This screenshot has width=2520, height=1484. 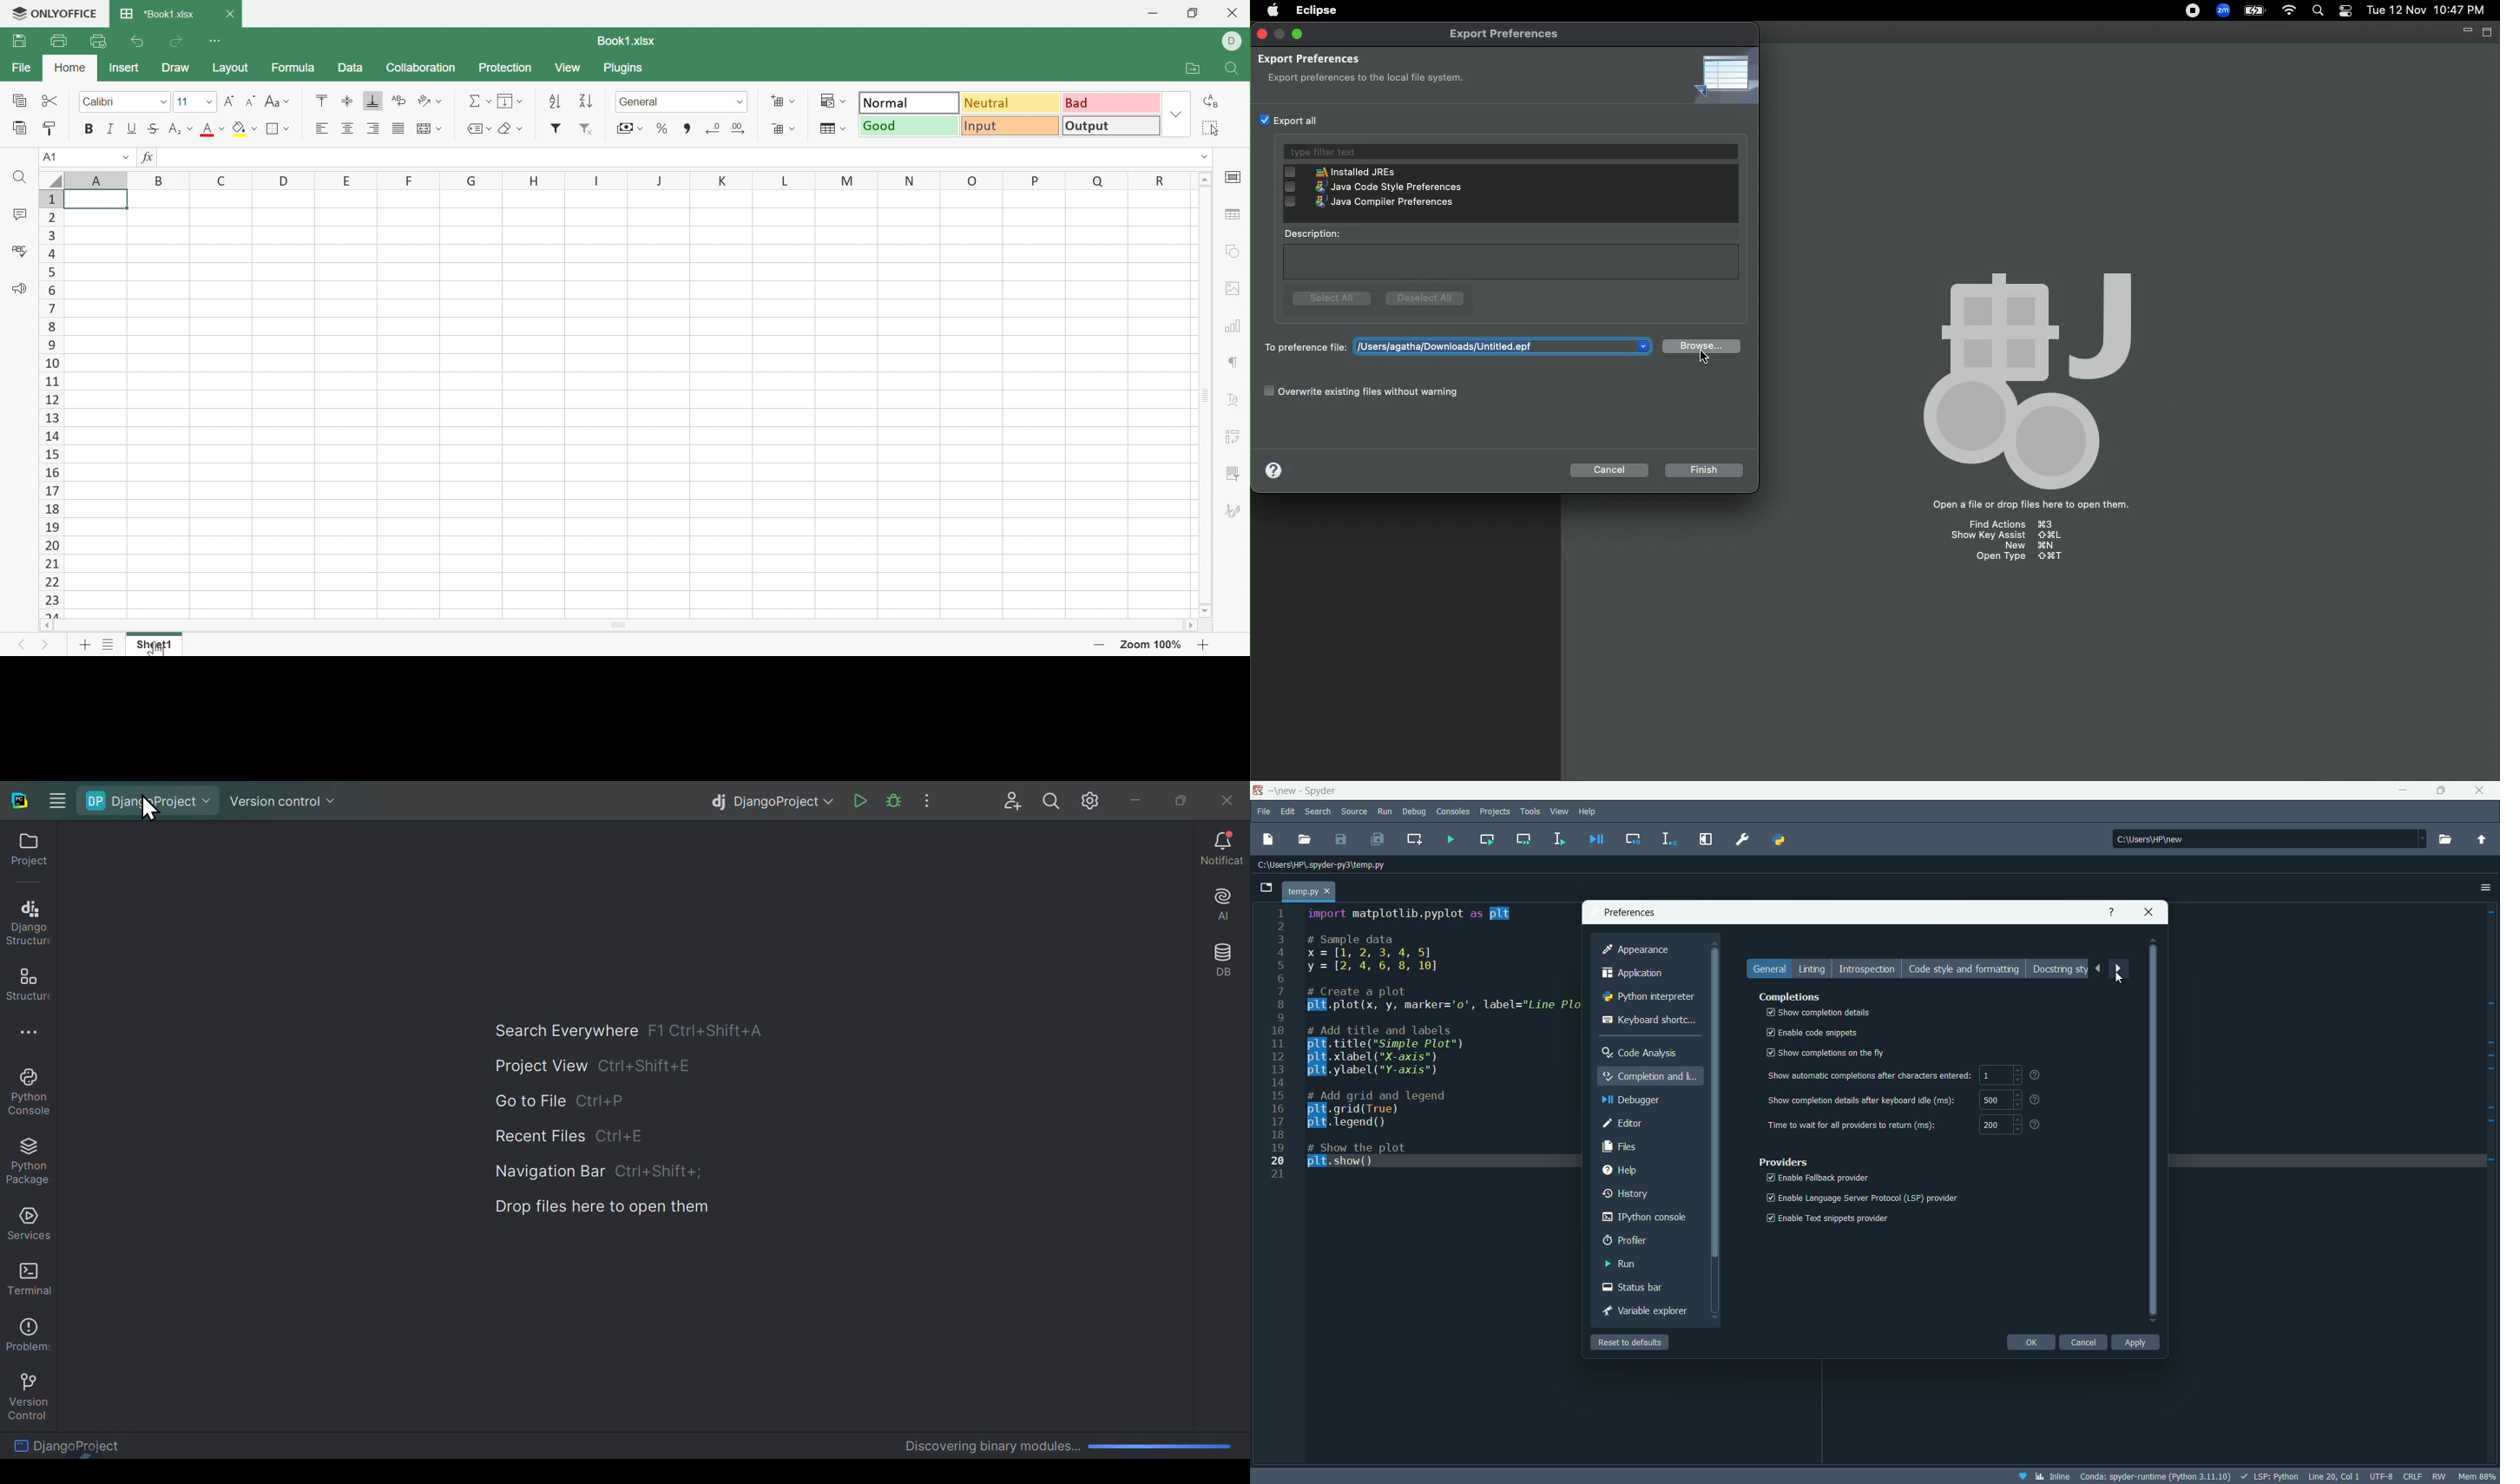 I want to click on profiler, so click(x=1624, y=1240).